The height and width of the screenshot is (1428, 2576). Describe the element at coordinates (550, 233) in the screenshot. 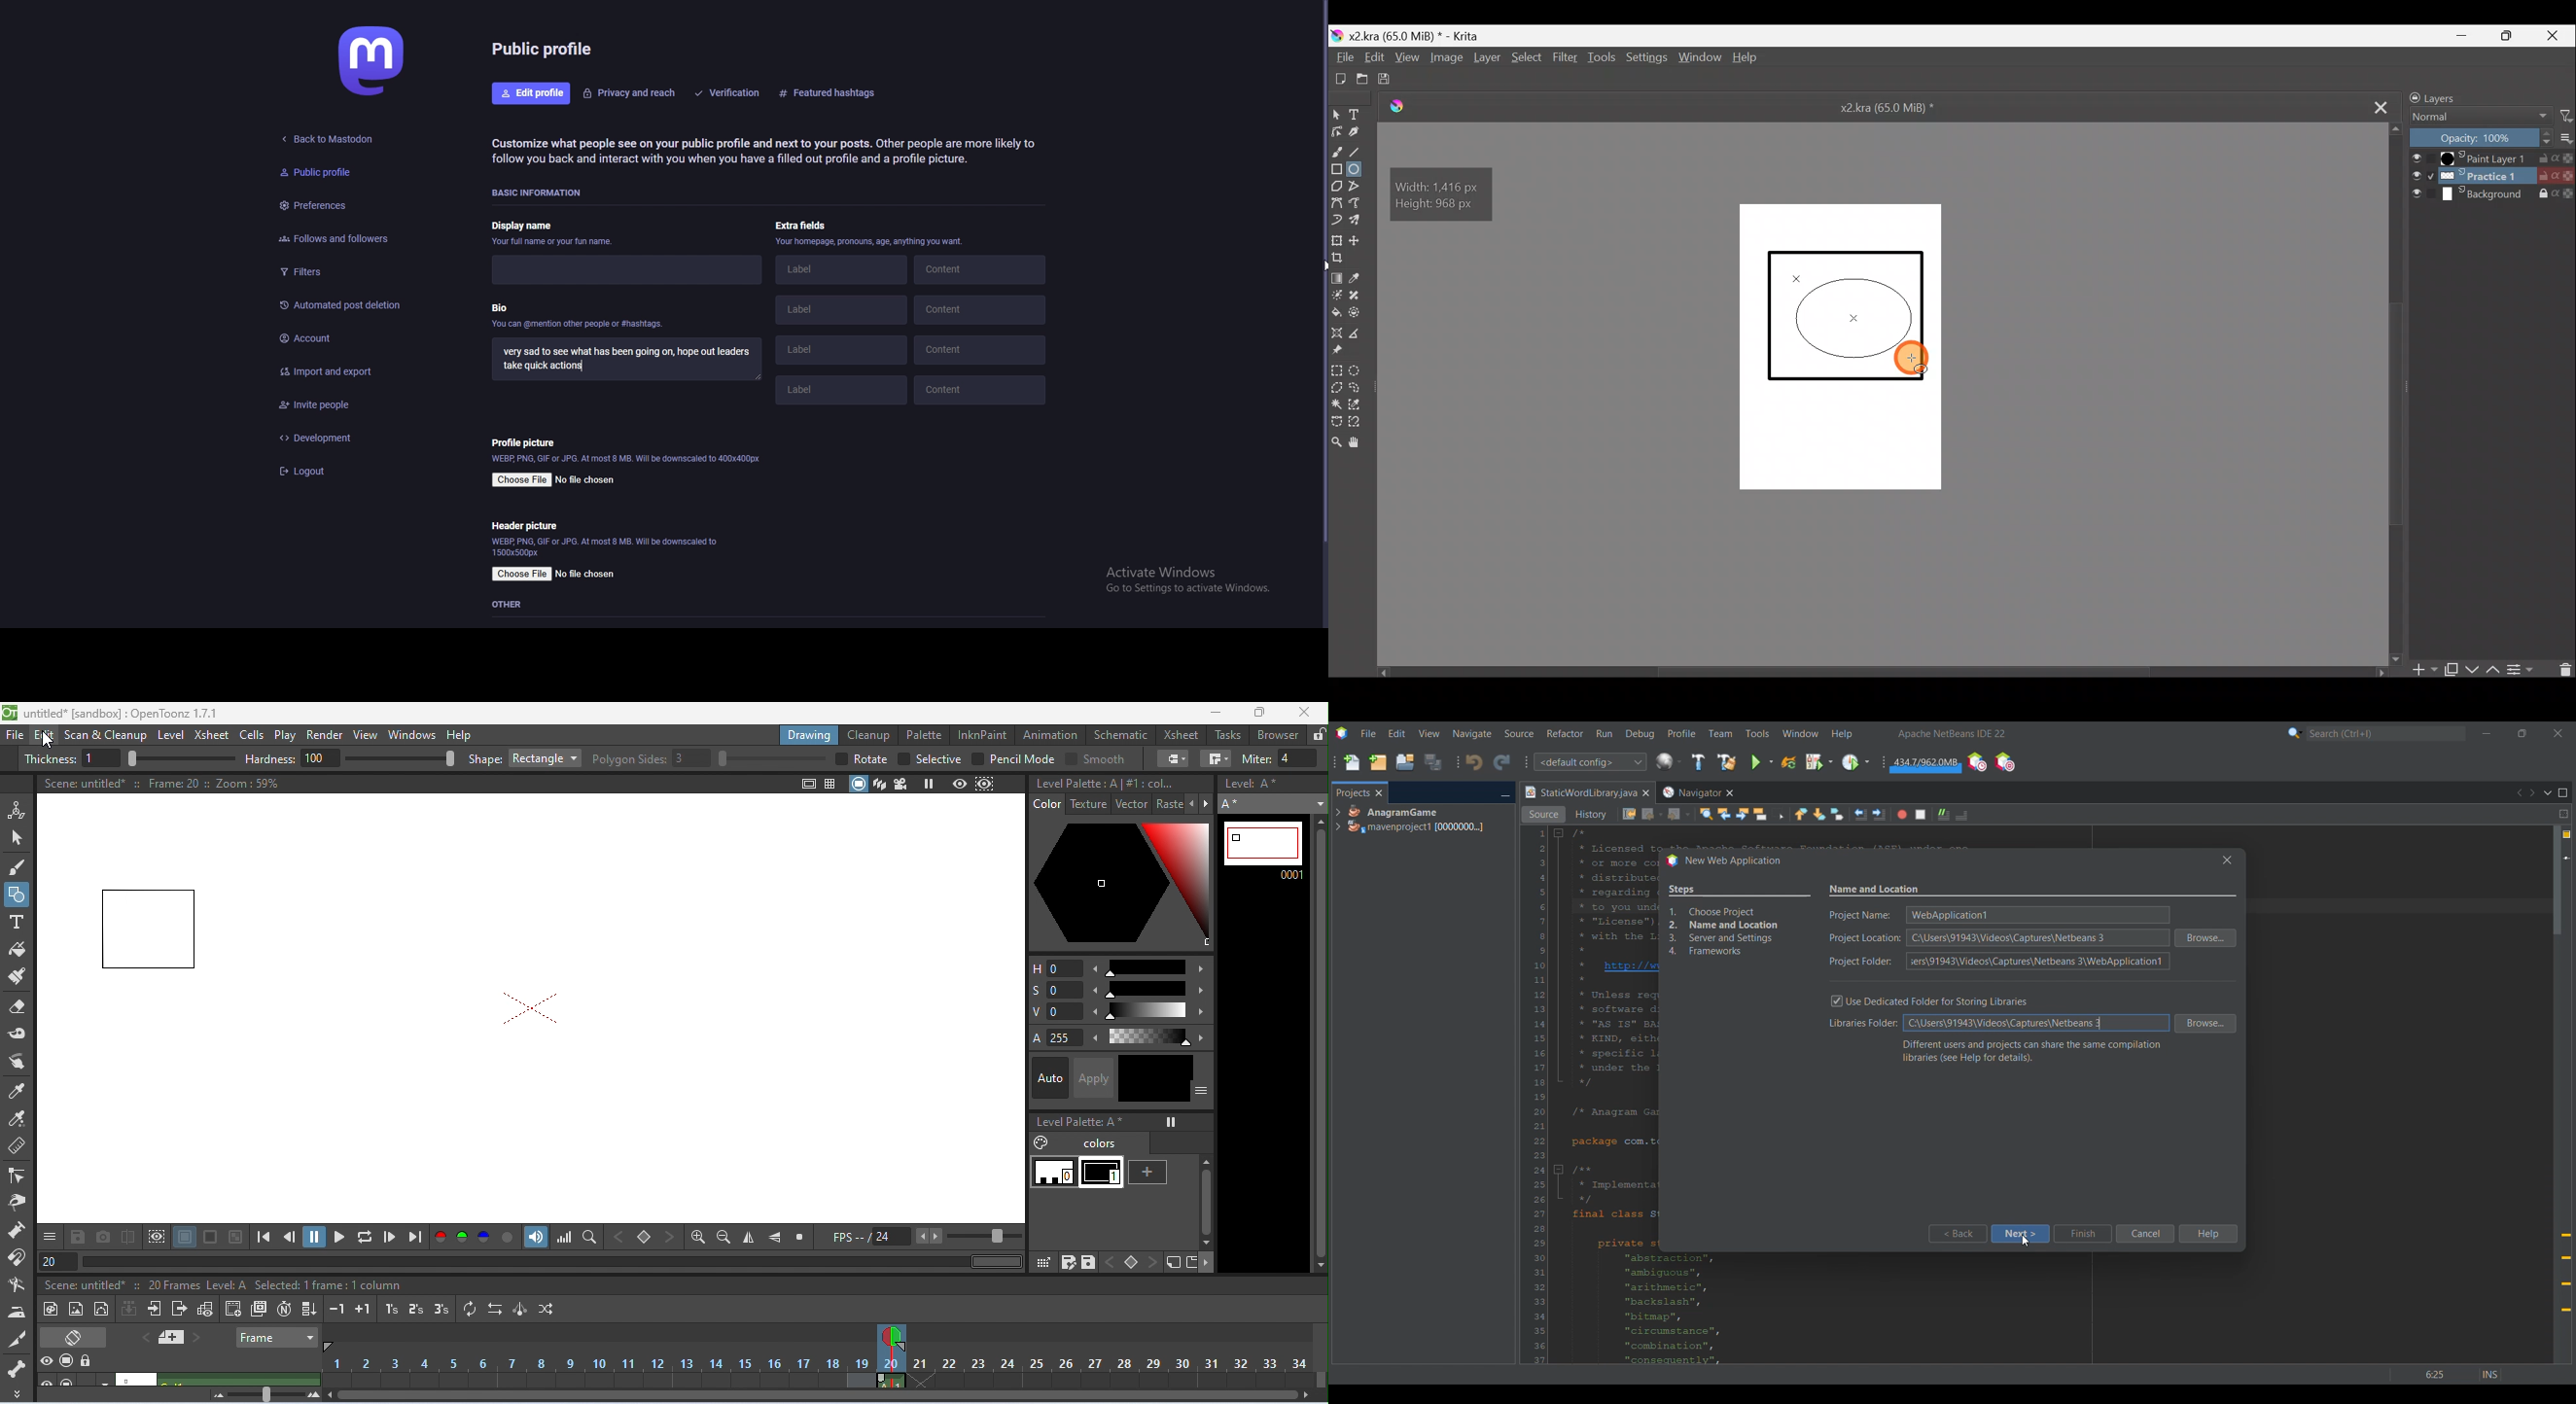

I see `display name` at that location.